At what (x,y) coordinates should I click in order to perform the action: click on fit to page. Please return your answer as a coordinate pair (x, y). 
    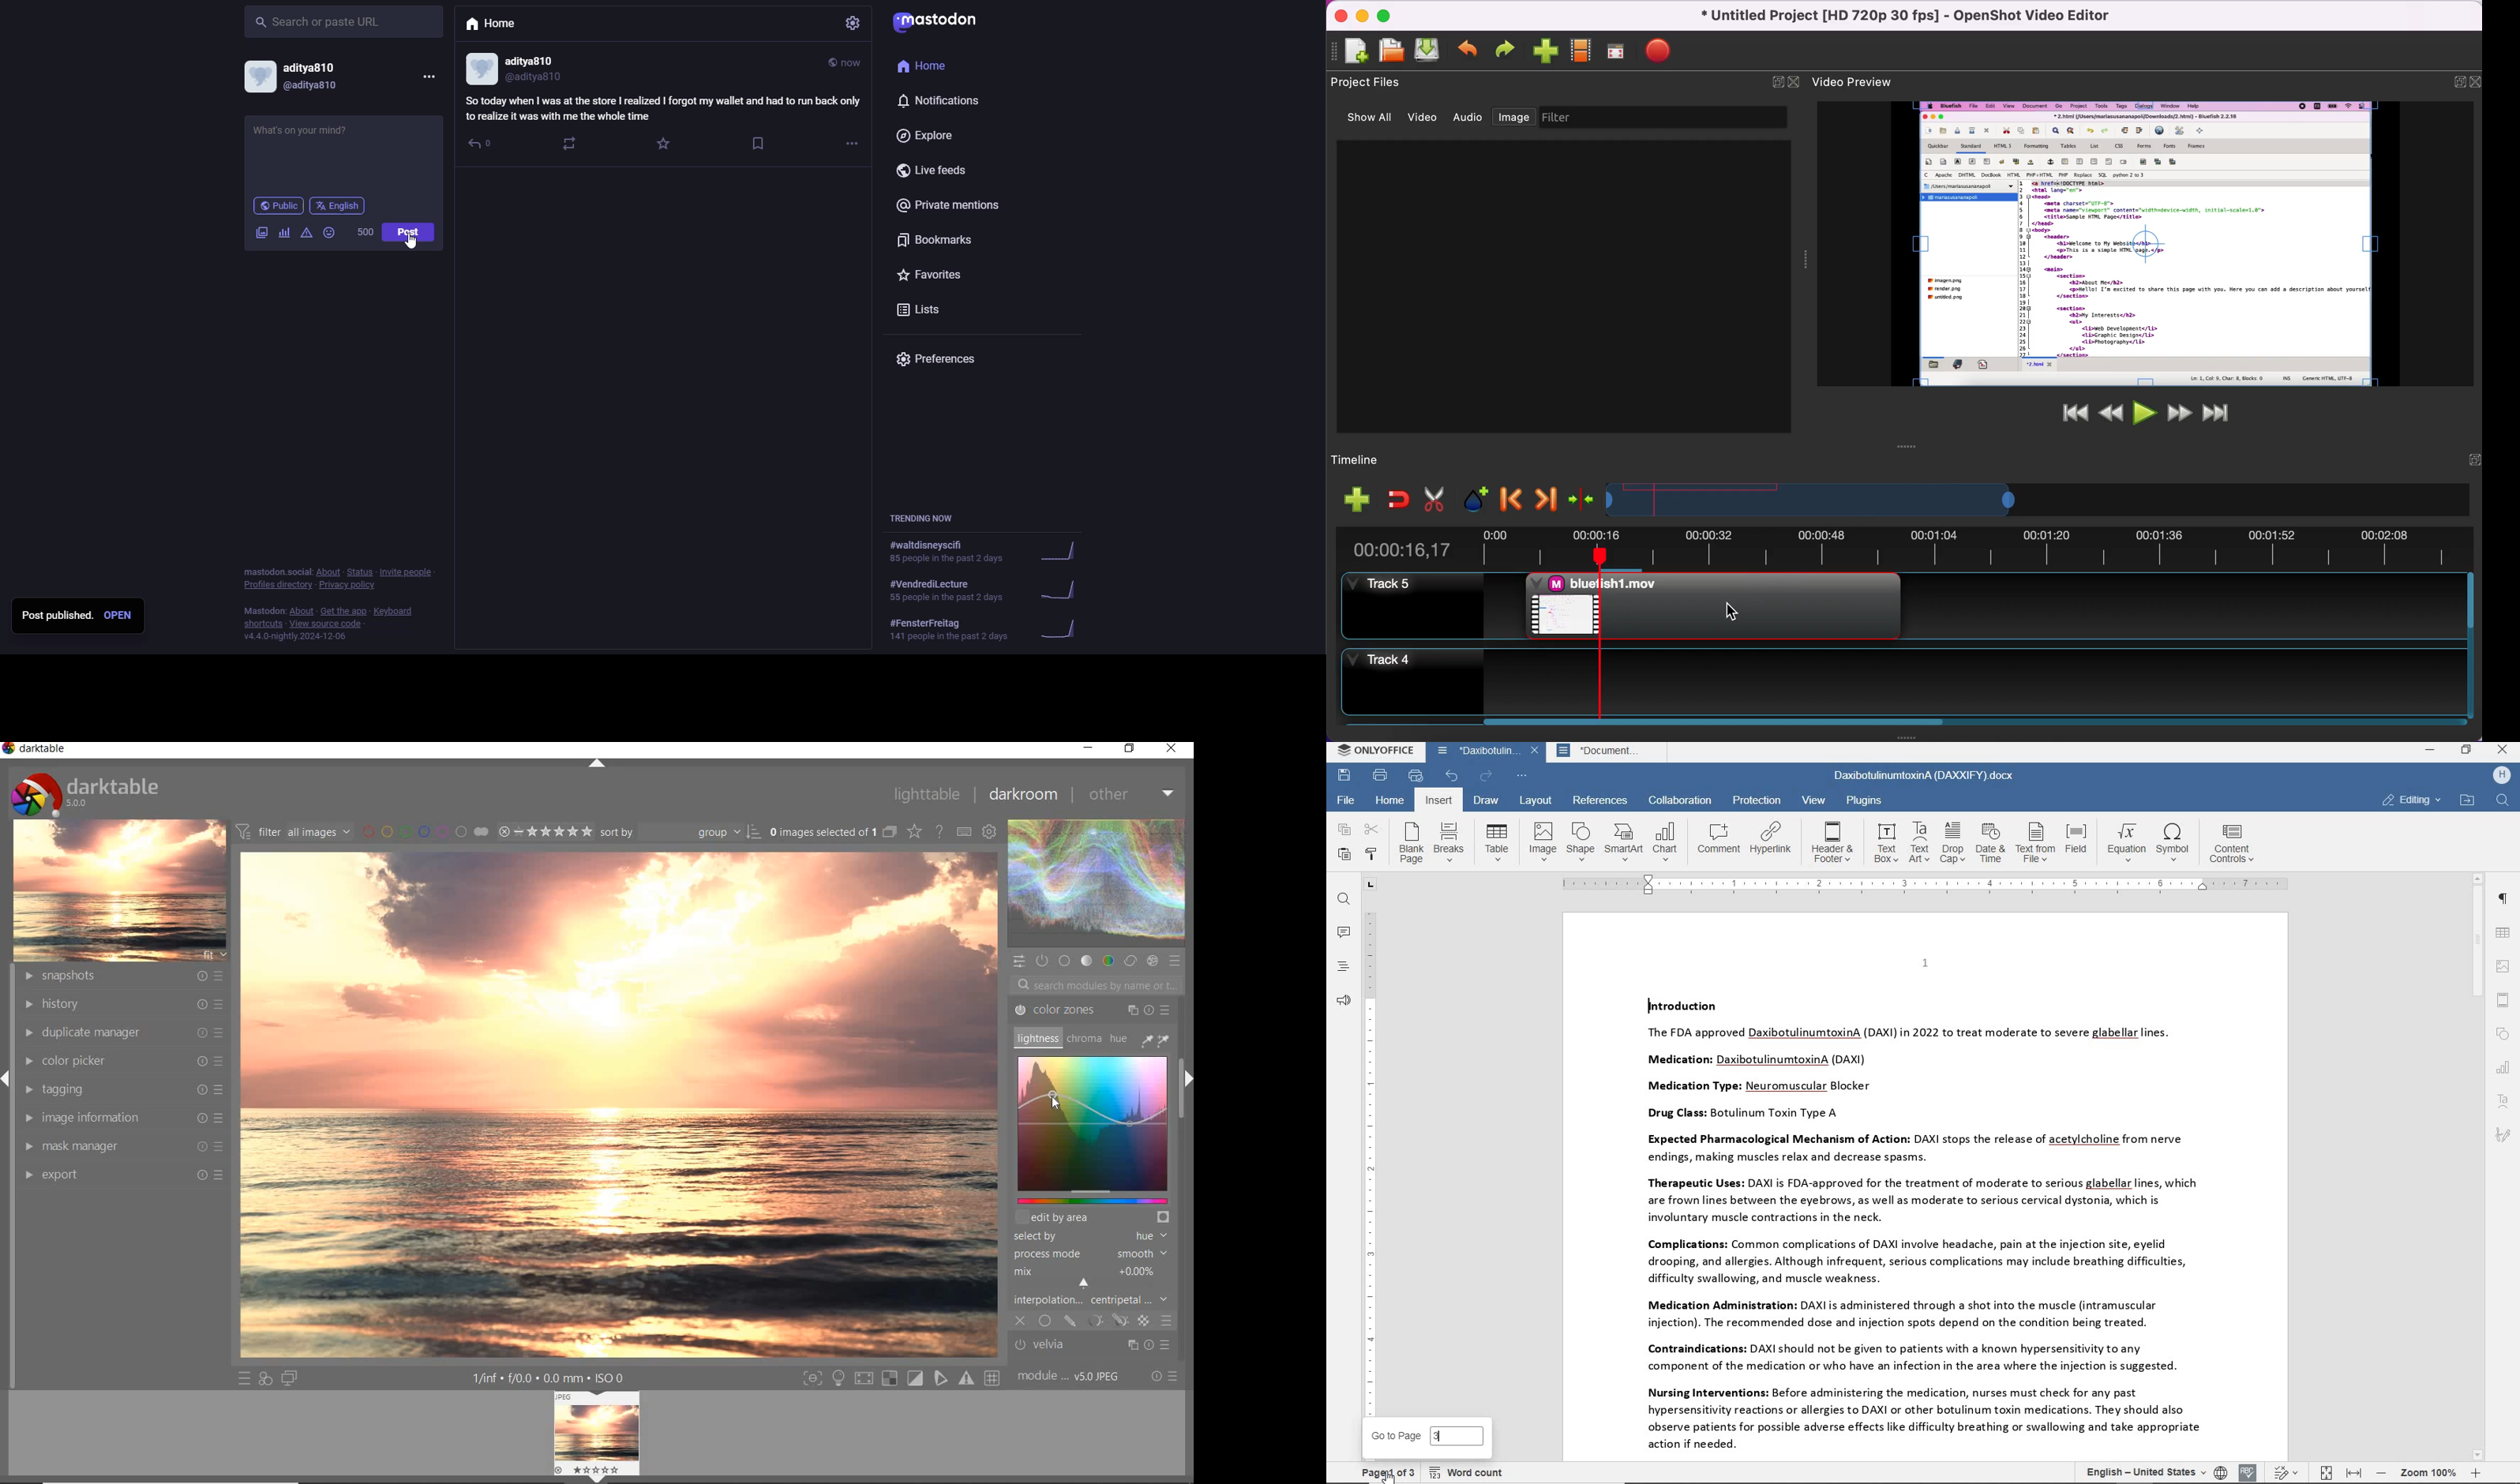
    Looking at the image, I should click on (2326, 1473).